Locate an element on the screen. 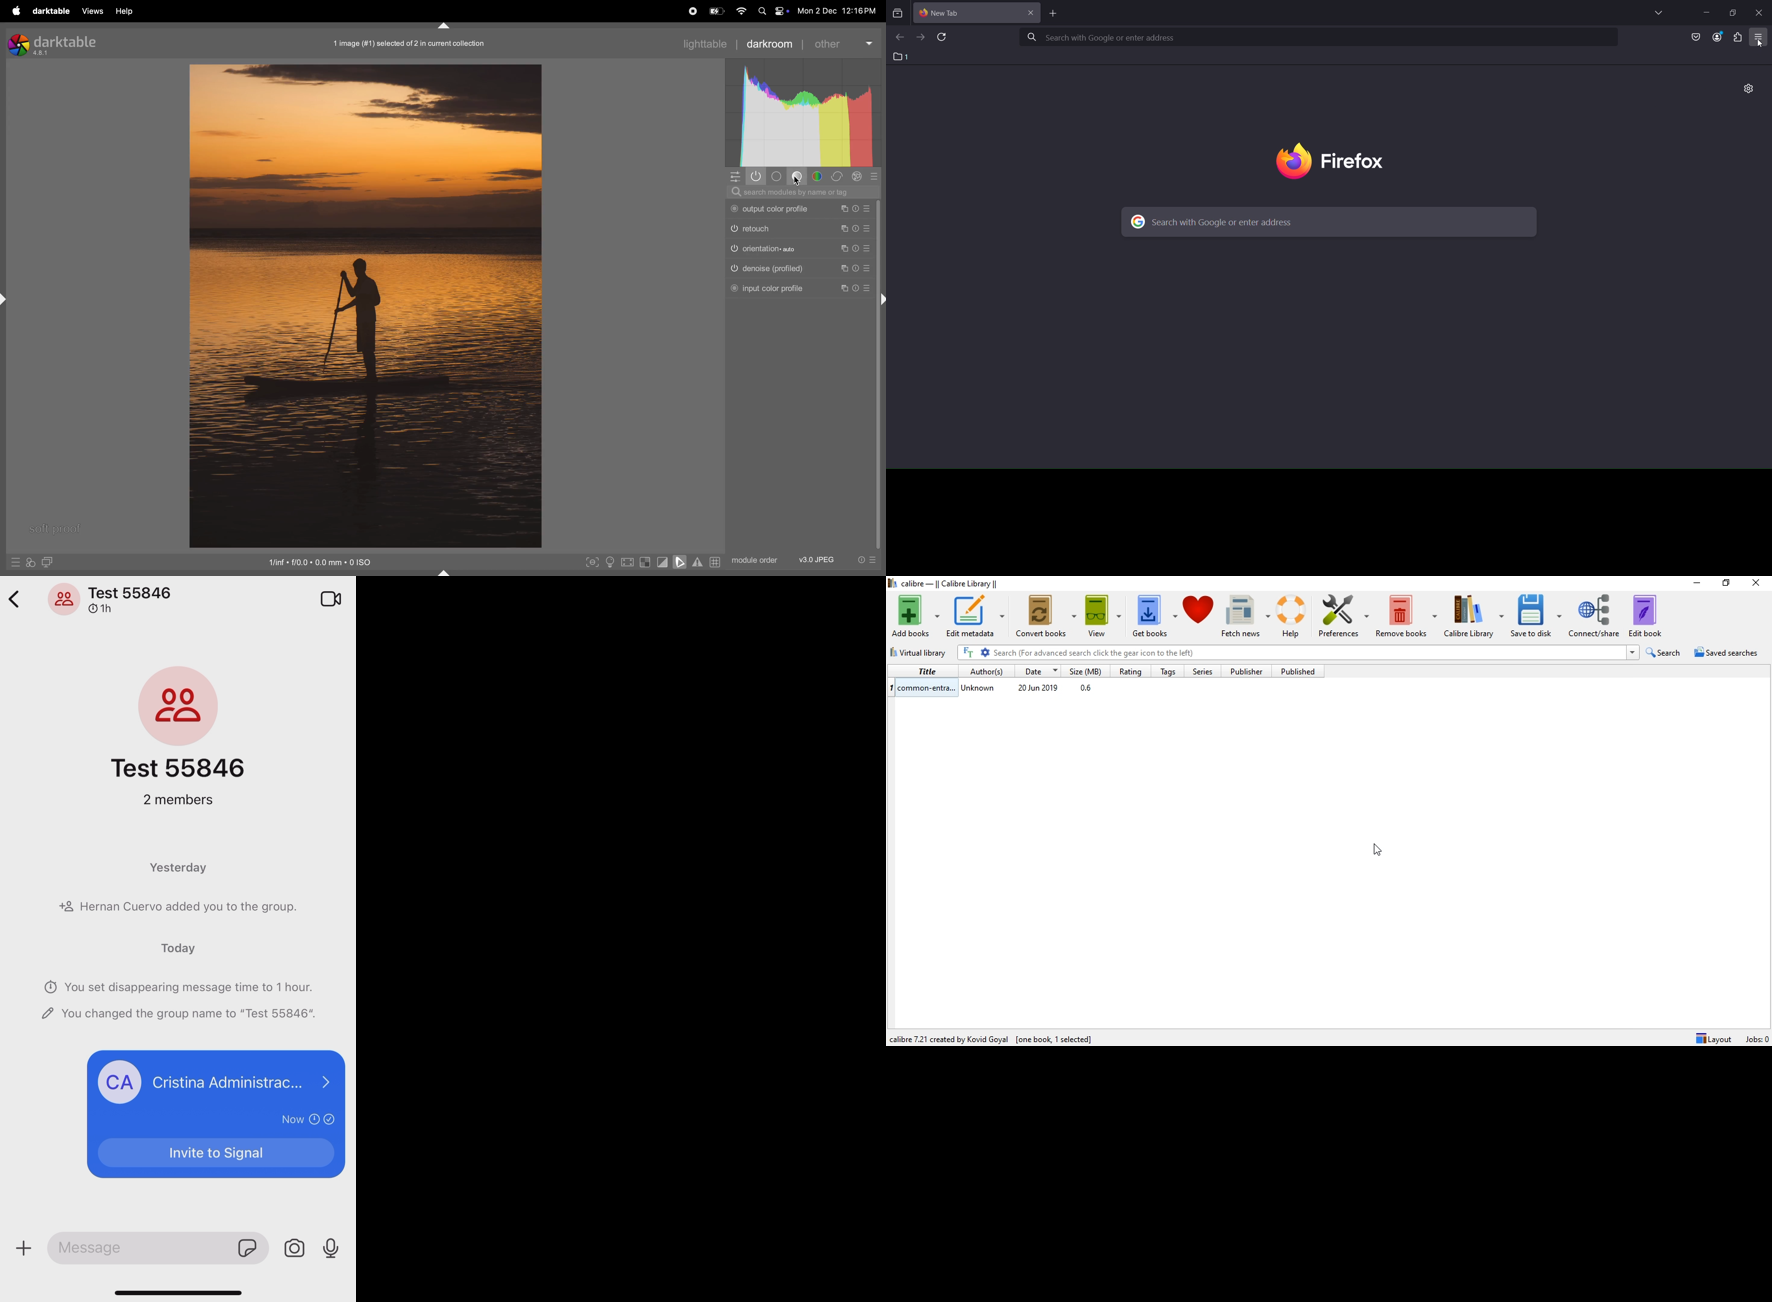  apple menu is located at coordinates (14, 11).